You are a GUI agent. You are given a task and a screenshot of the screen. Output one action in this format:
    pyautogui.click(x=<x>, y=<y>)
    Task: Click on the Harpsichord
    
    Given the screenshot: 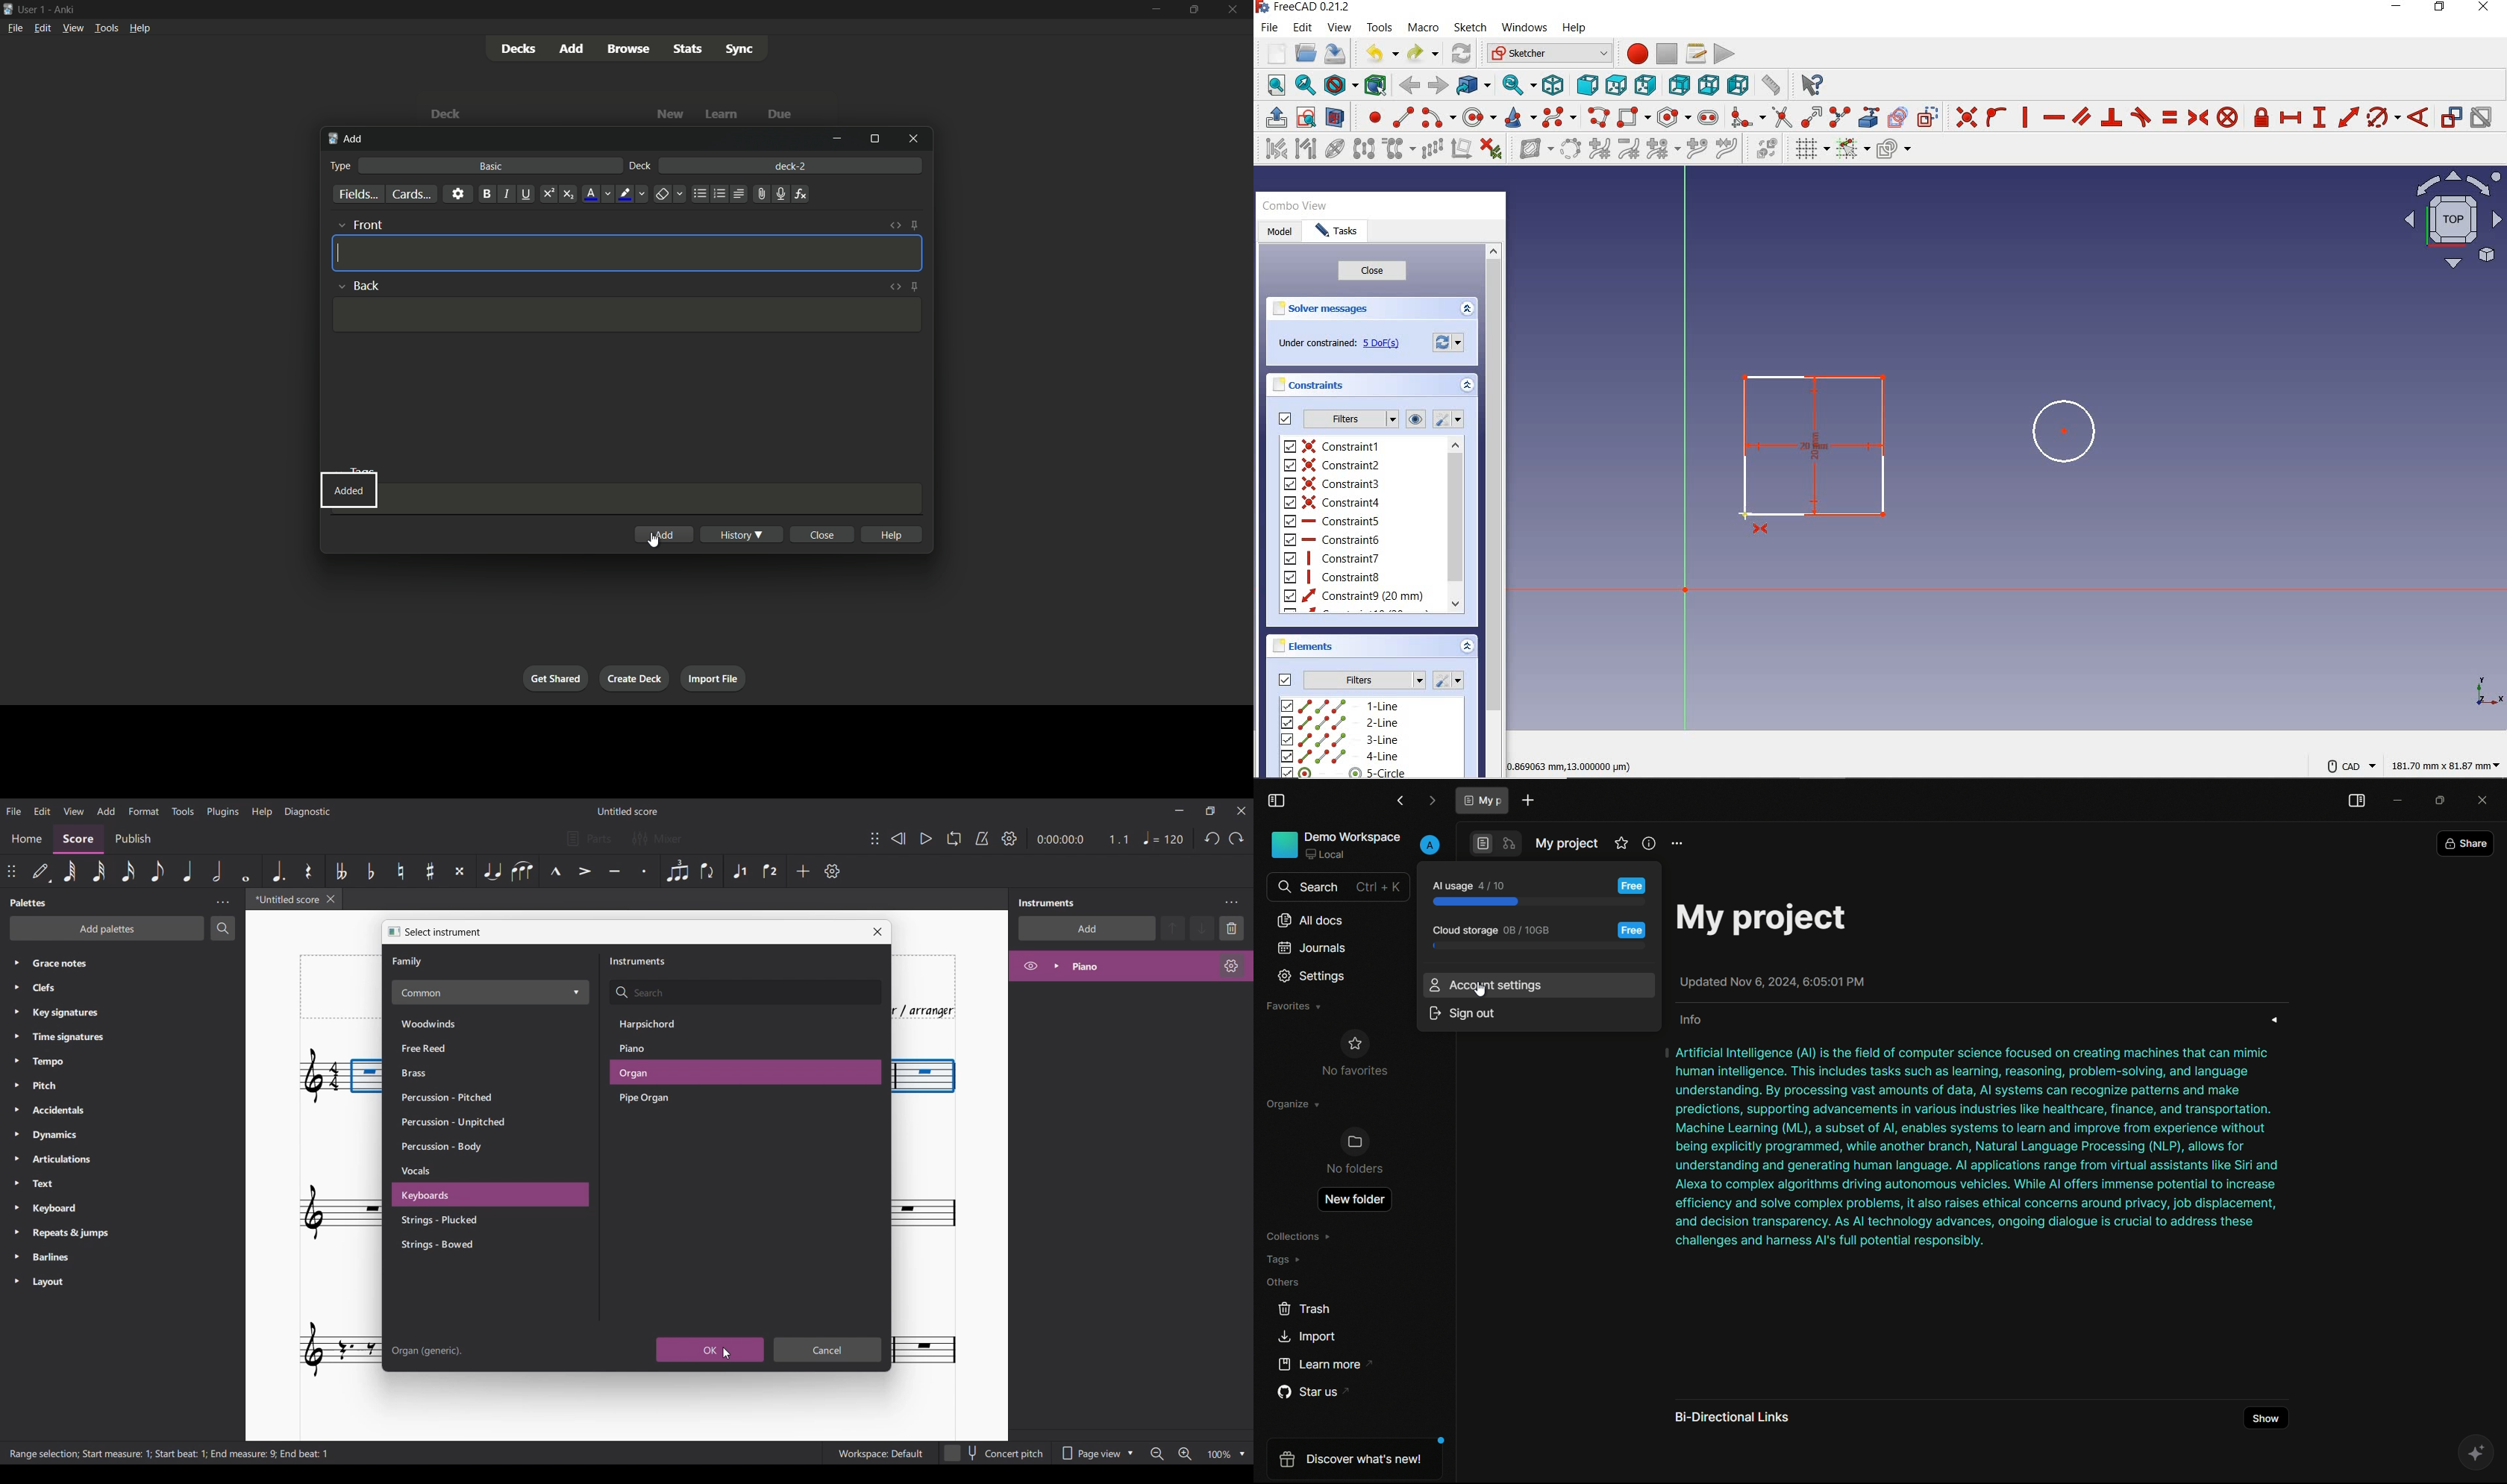 What is the action you would take?
    pyautogui.click(x=660, y=1024)
    